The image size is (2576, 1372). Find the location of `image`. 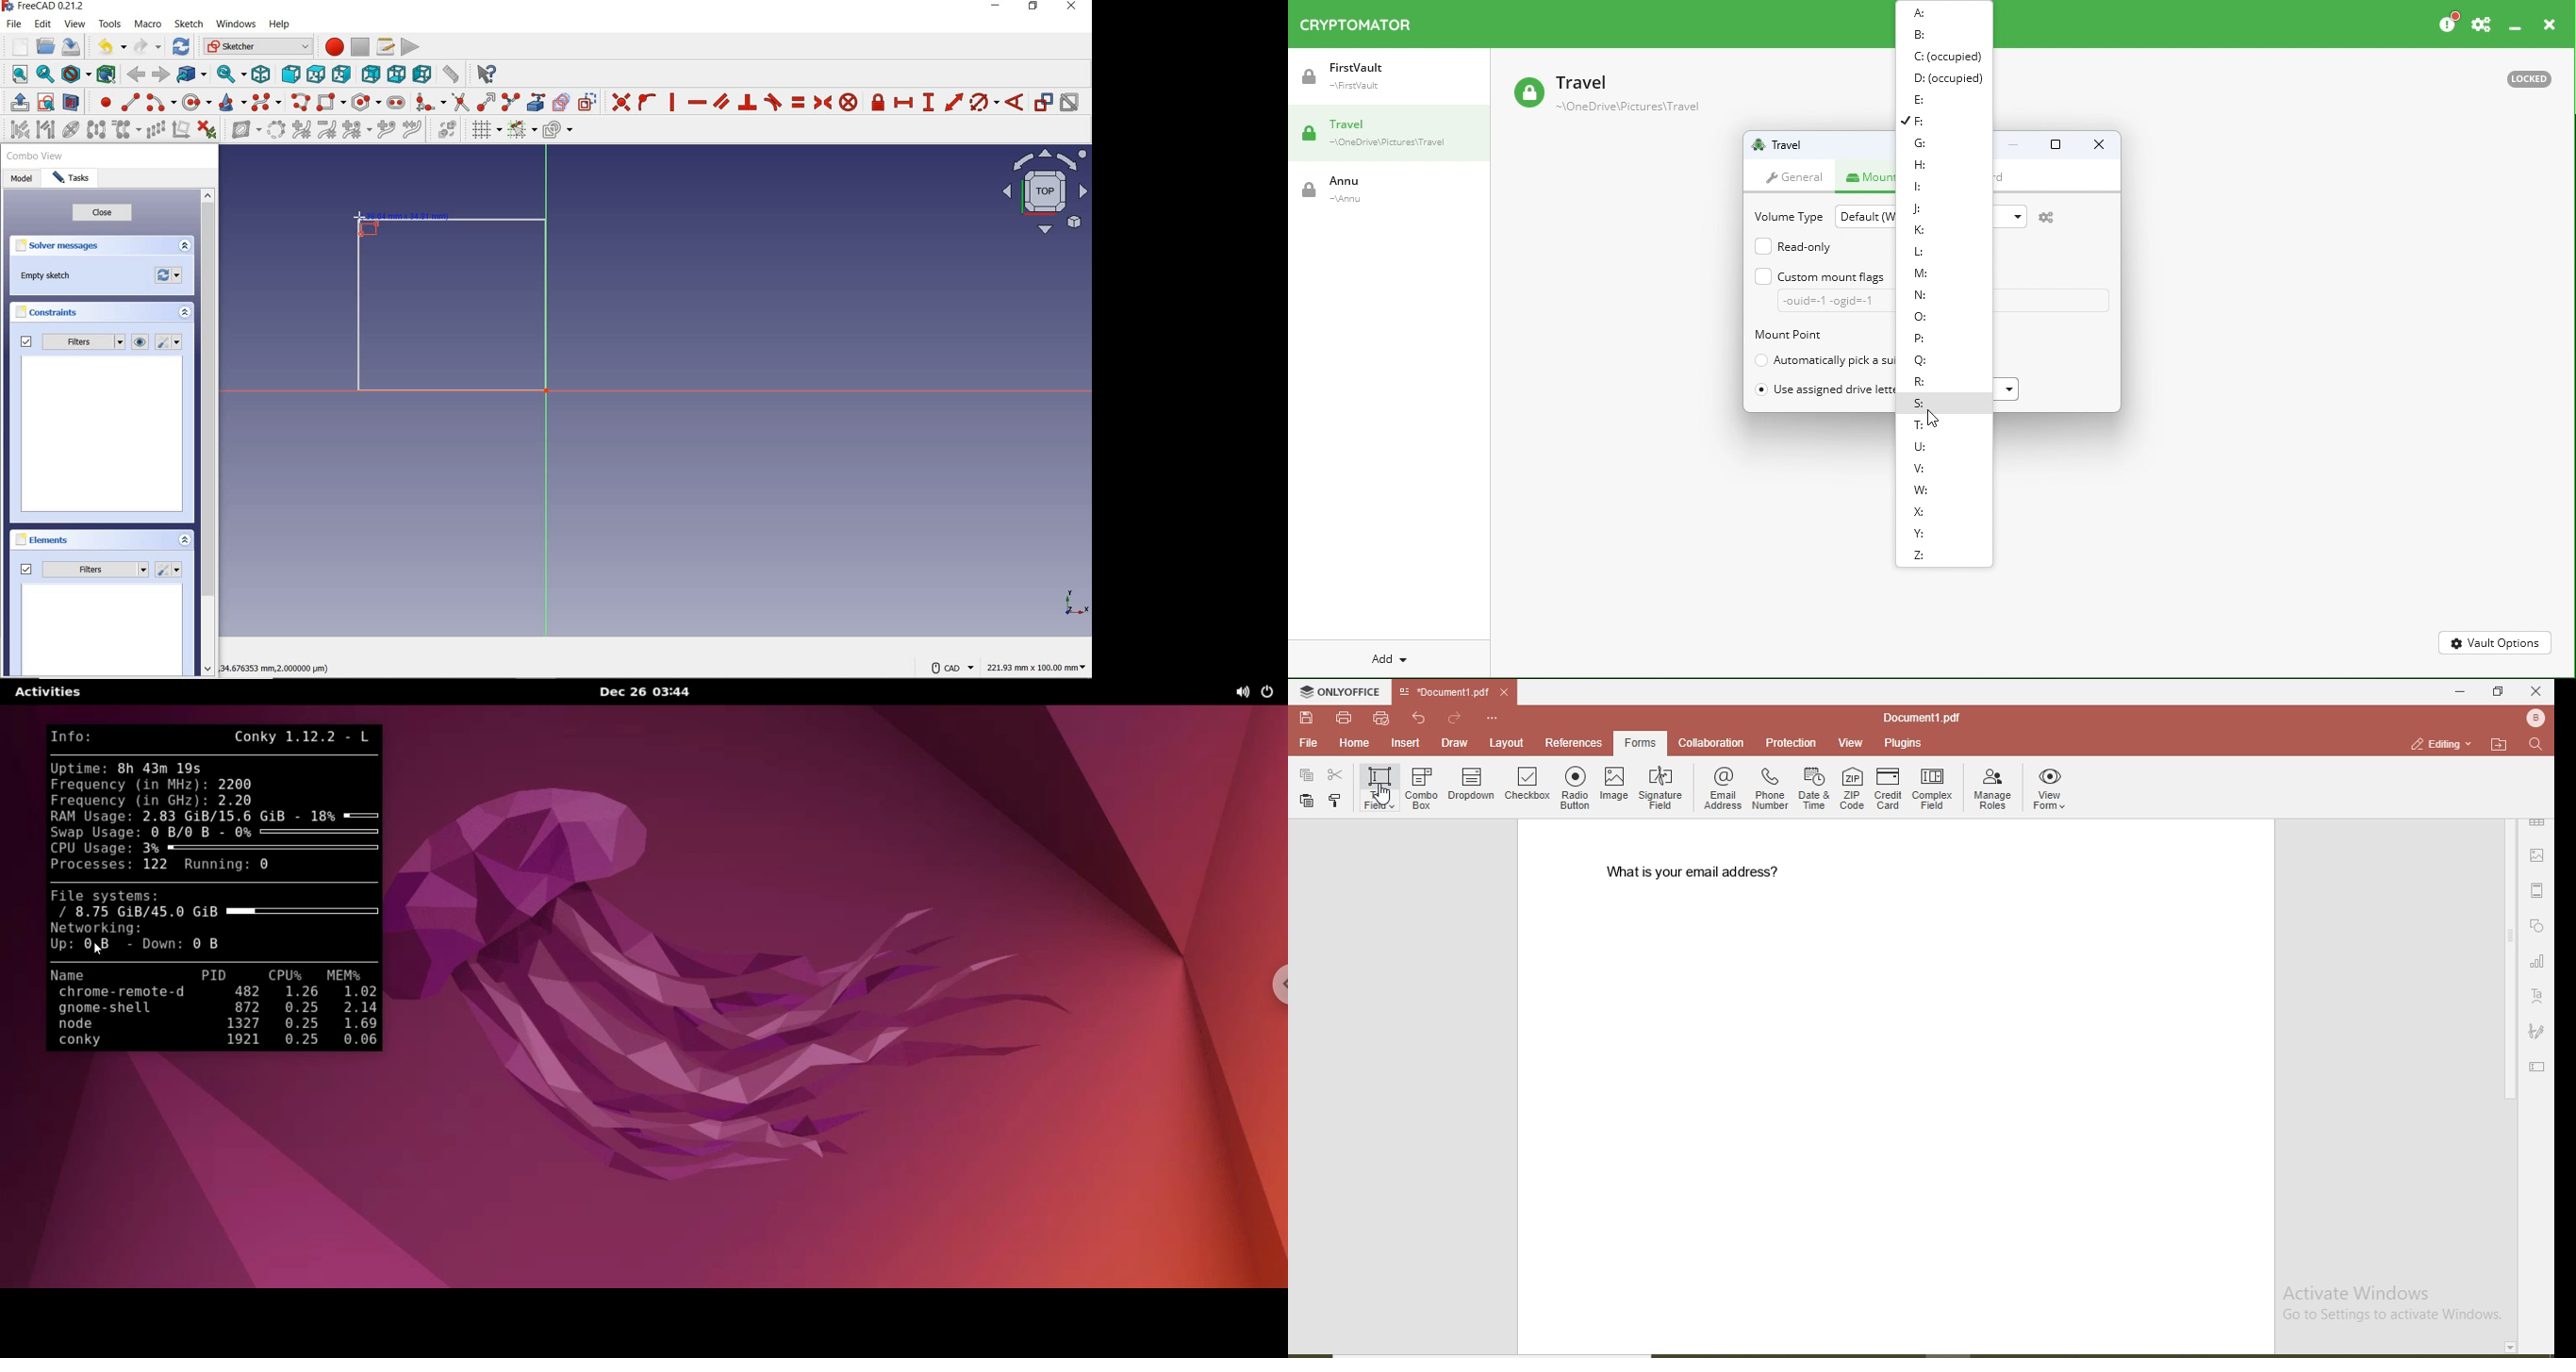

image is located at coordinates (1614, 785).